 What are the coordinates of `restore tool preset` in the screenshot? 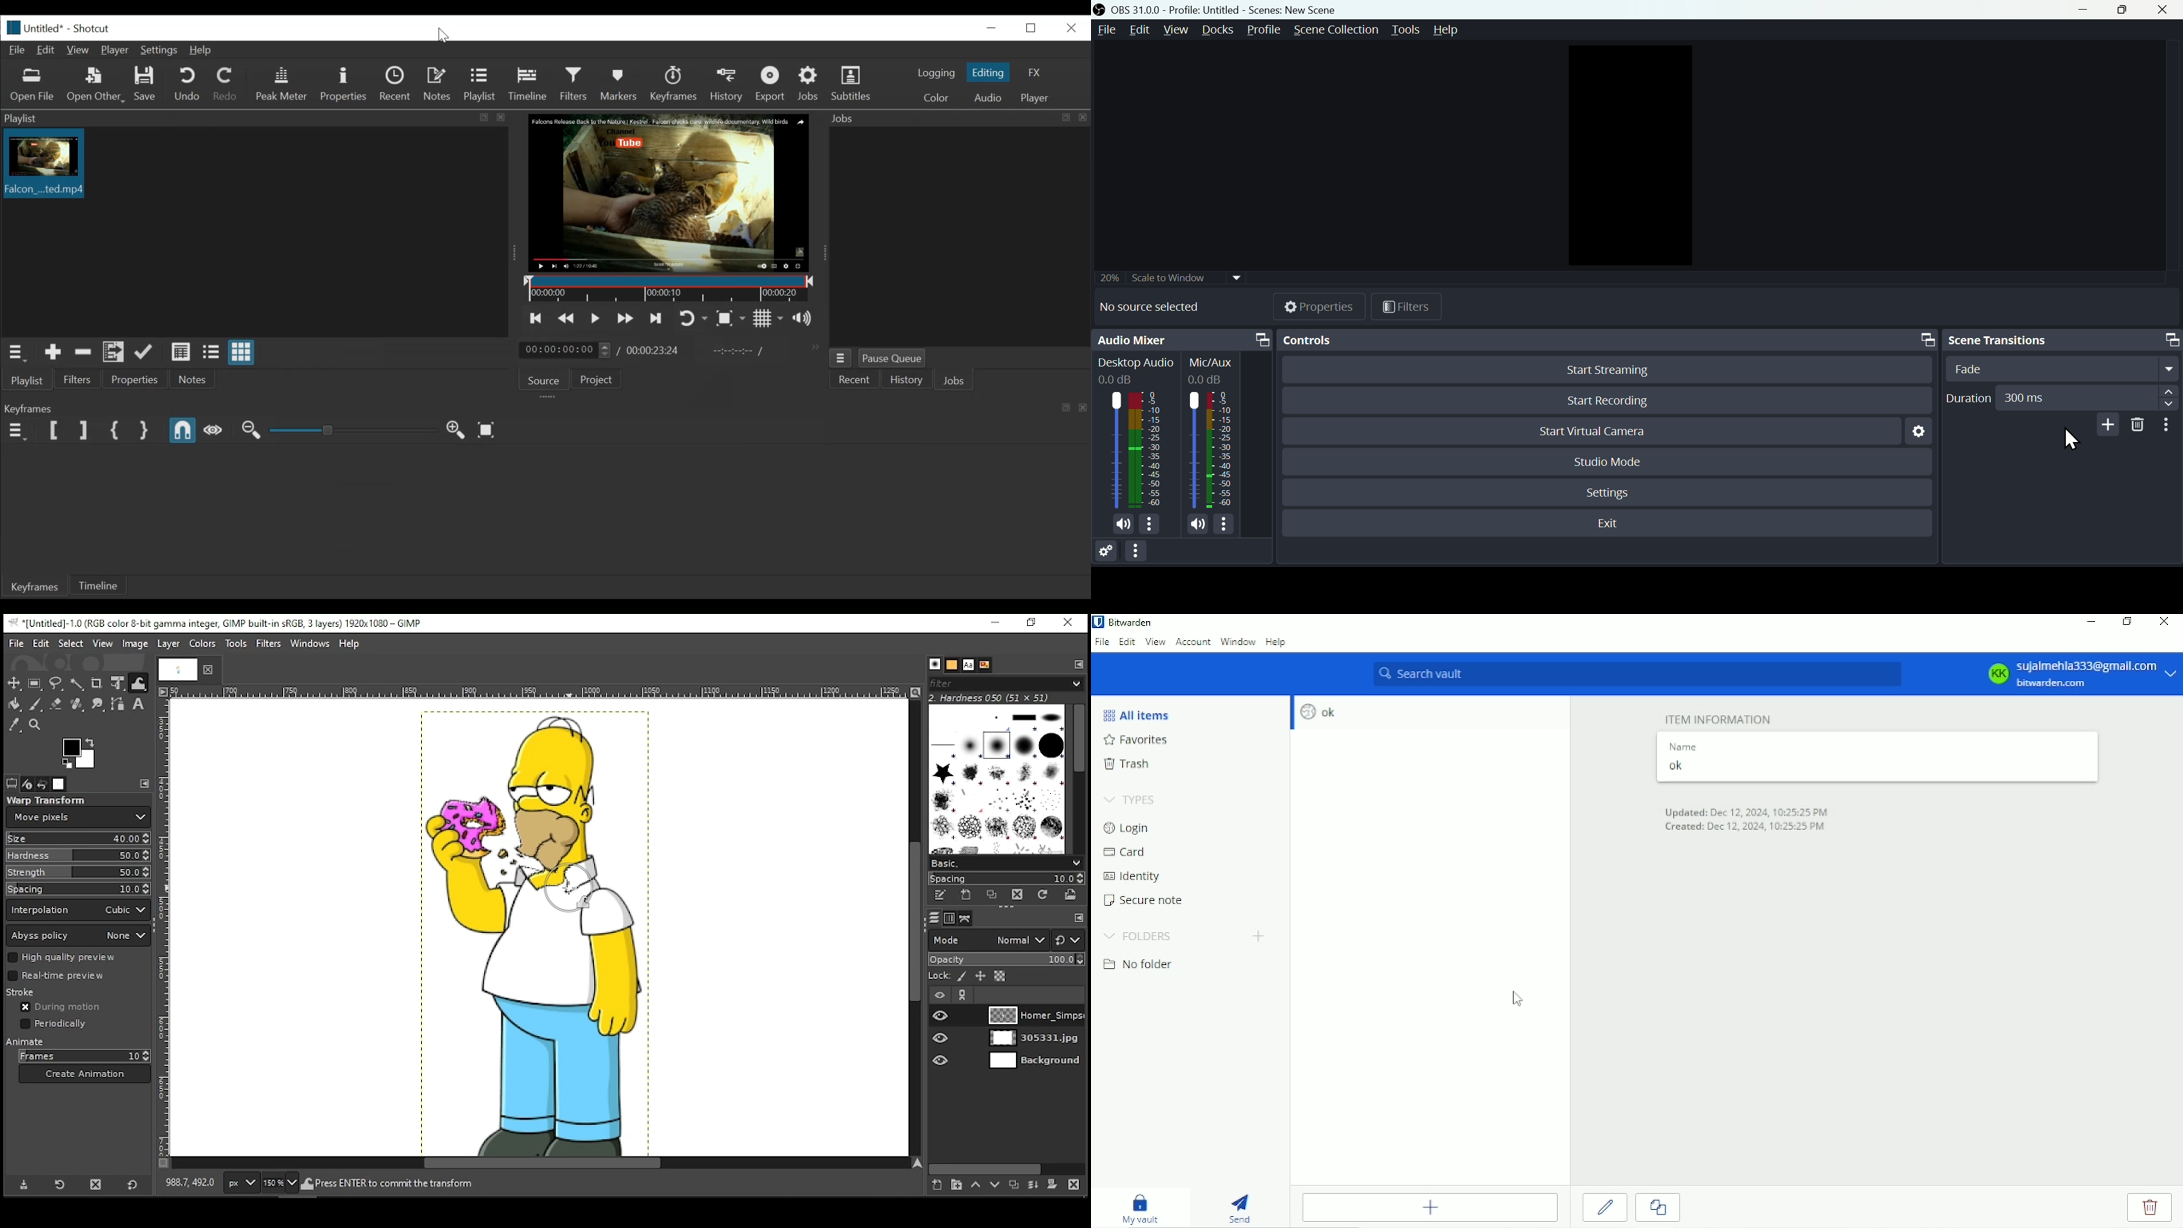 It's located at (59, 1184).